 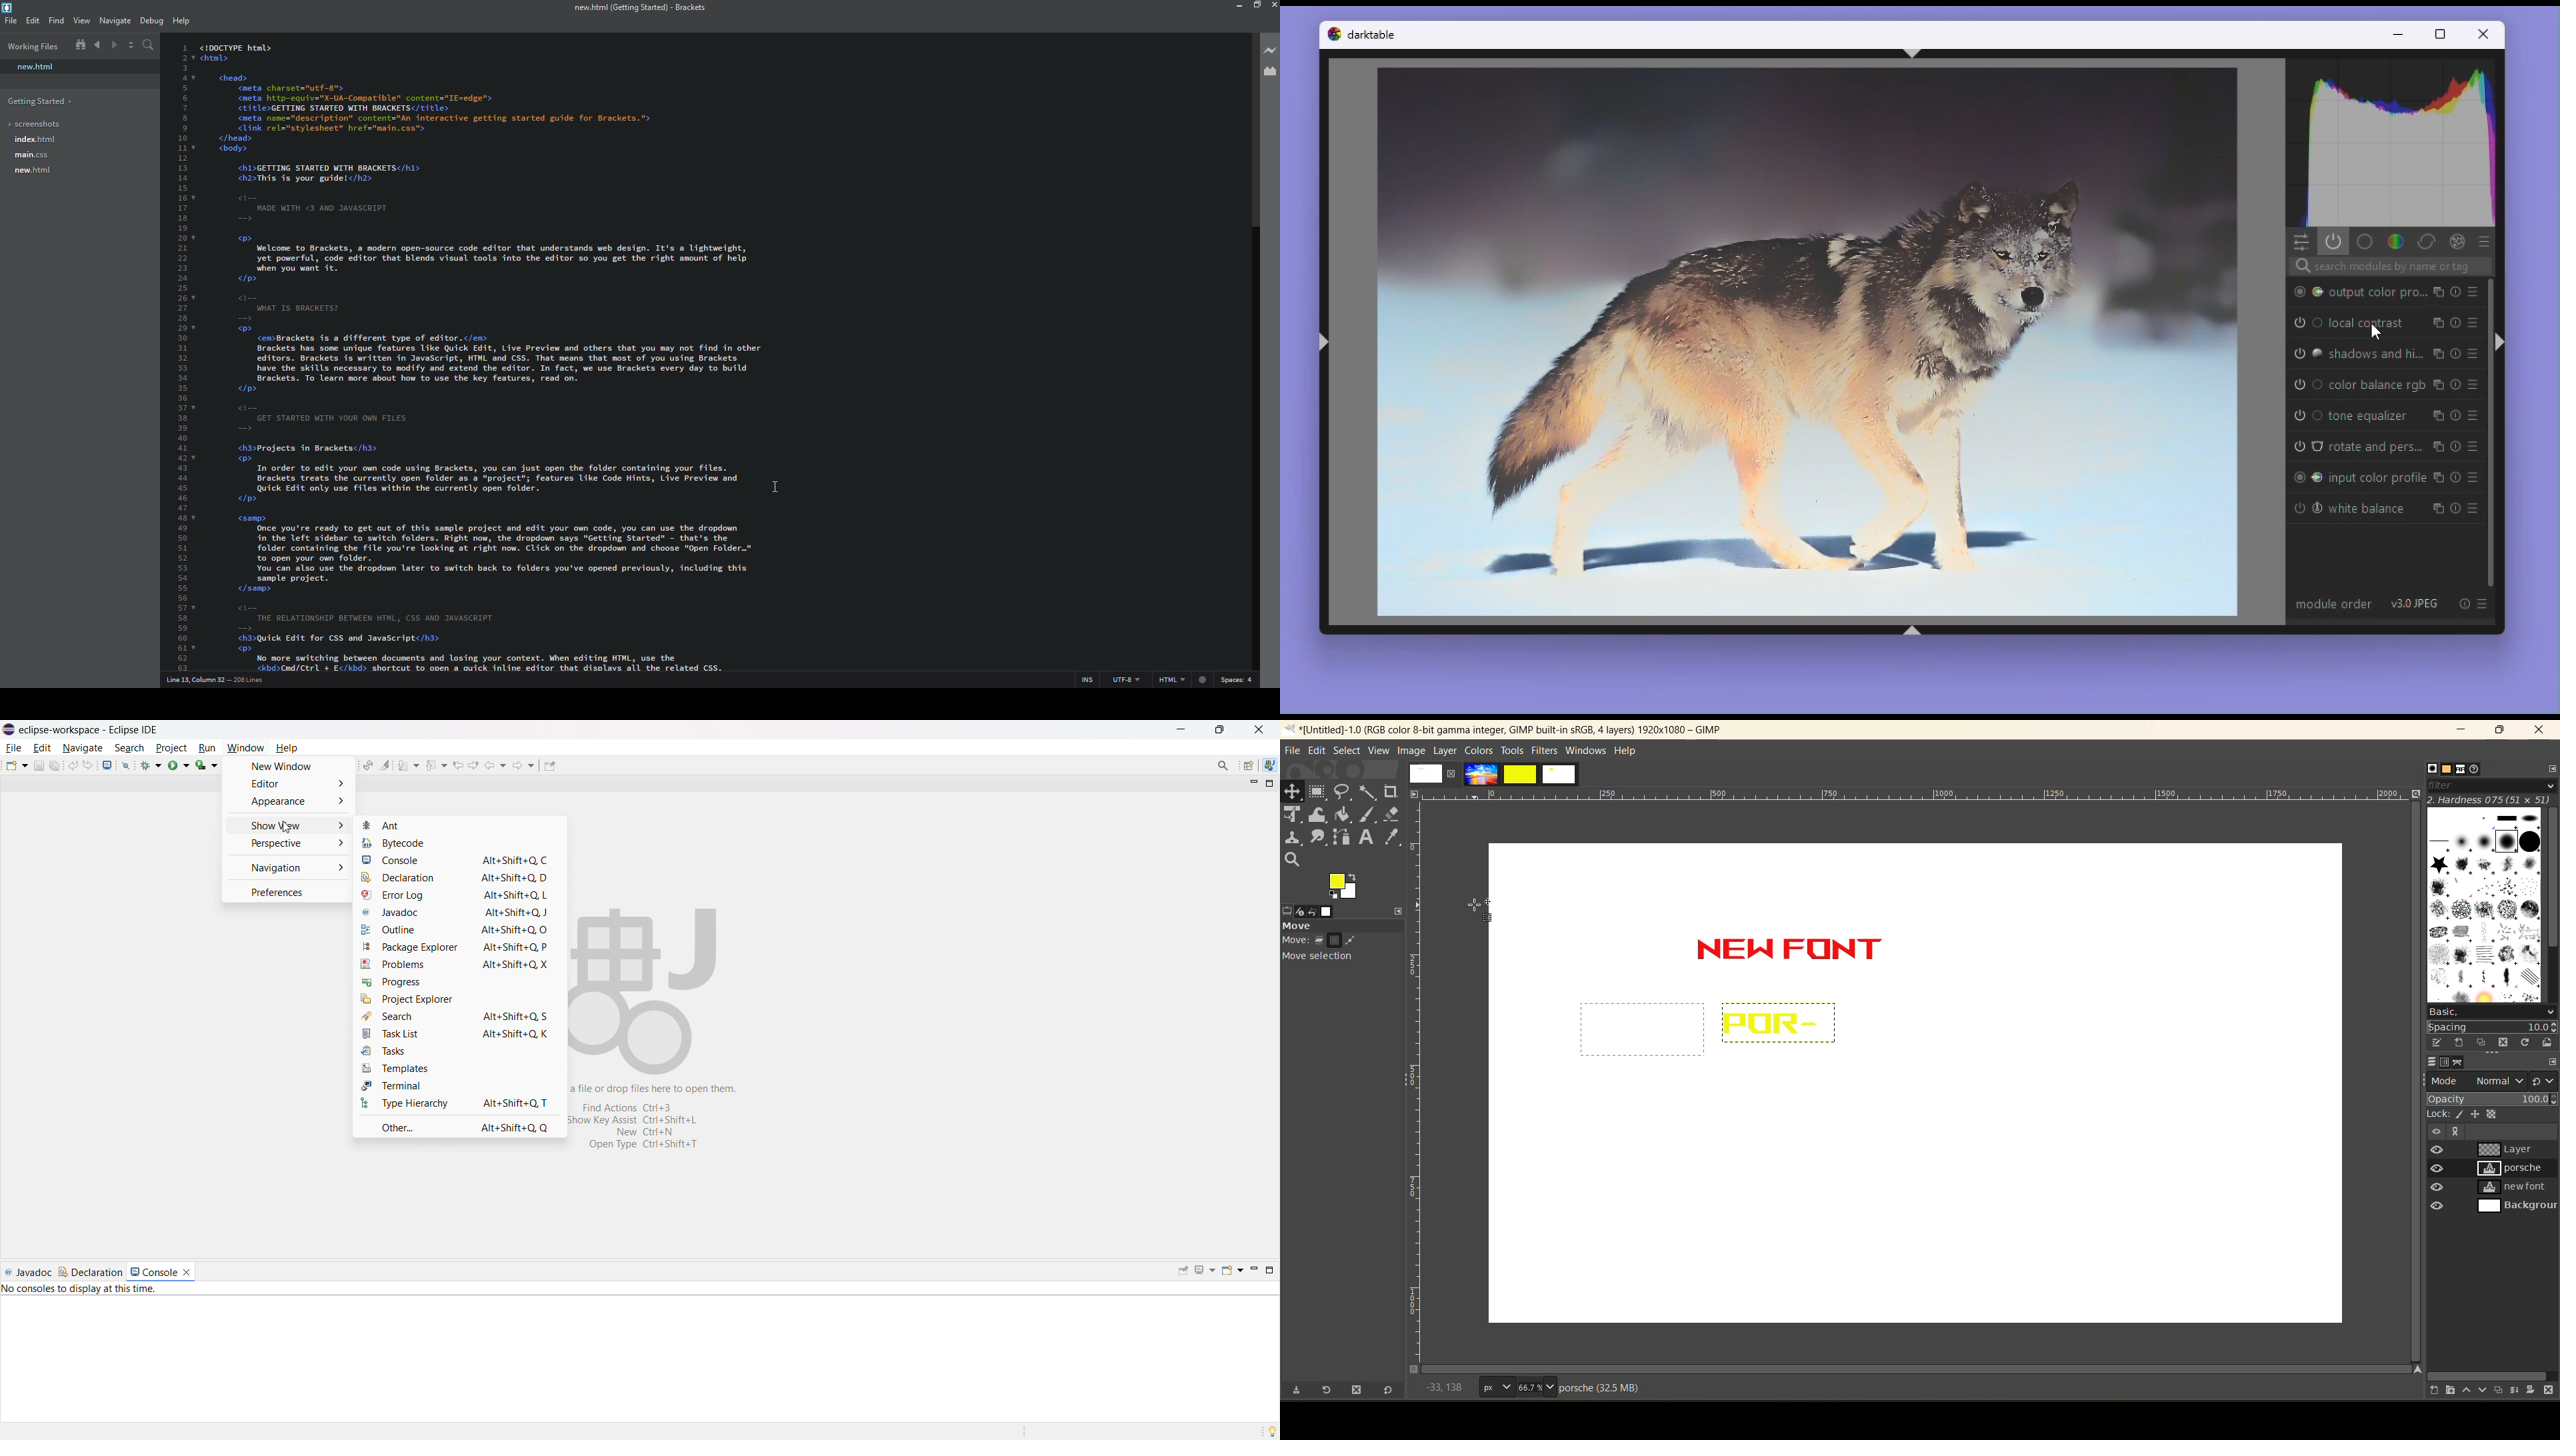 I want to click on Search module by name or page, so click(x=2388, y=266).